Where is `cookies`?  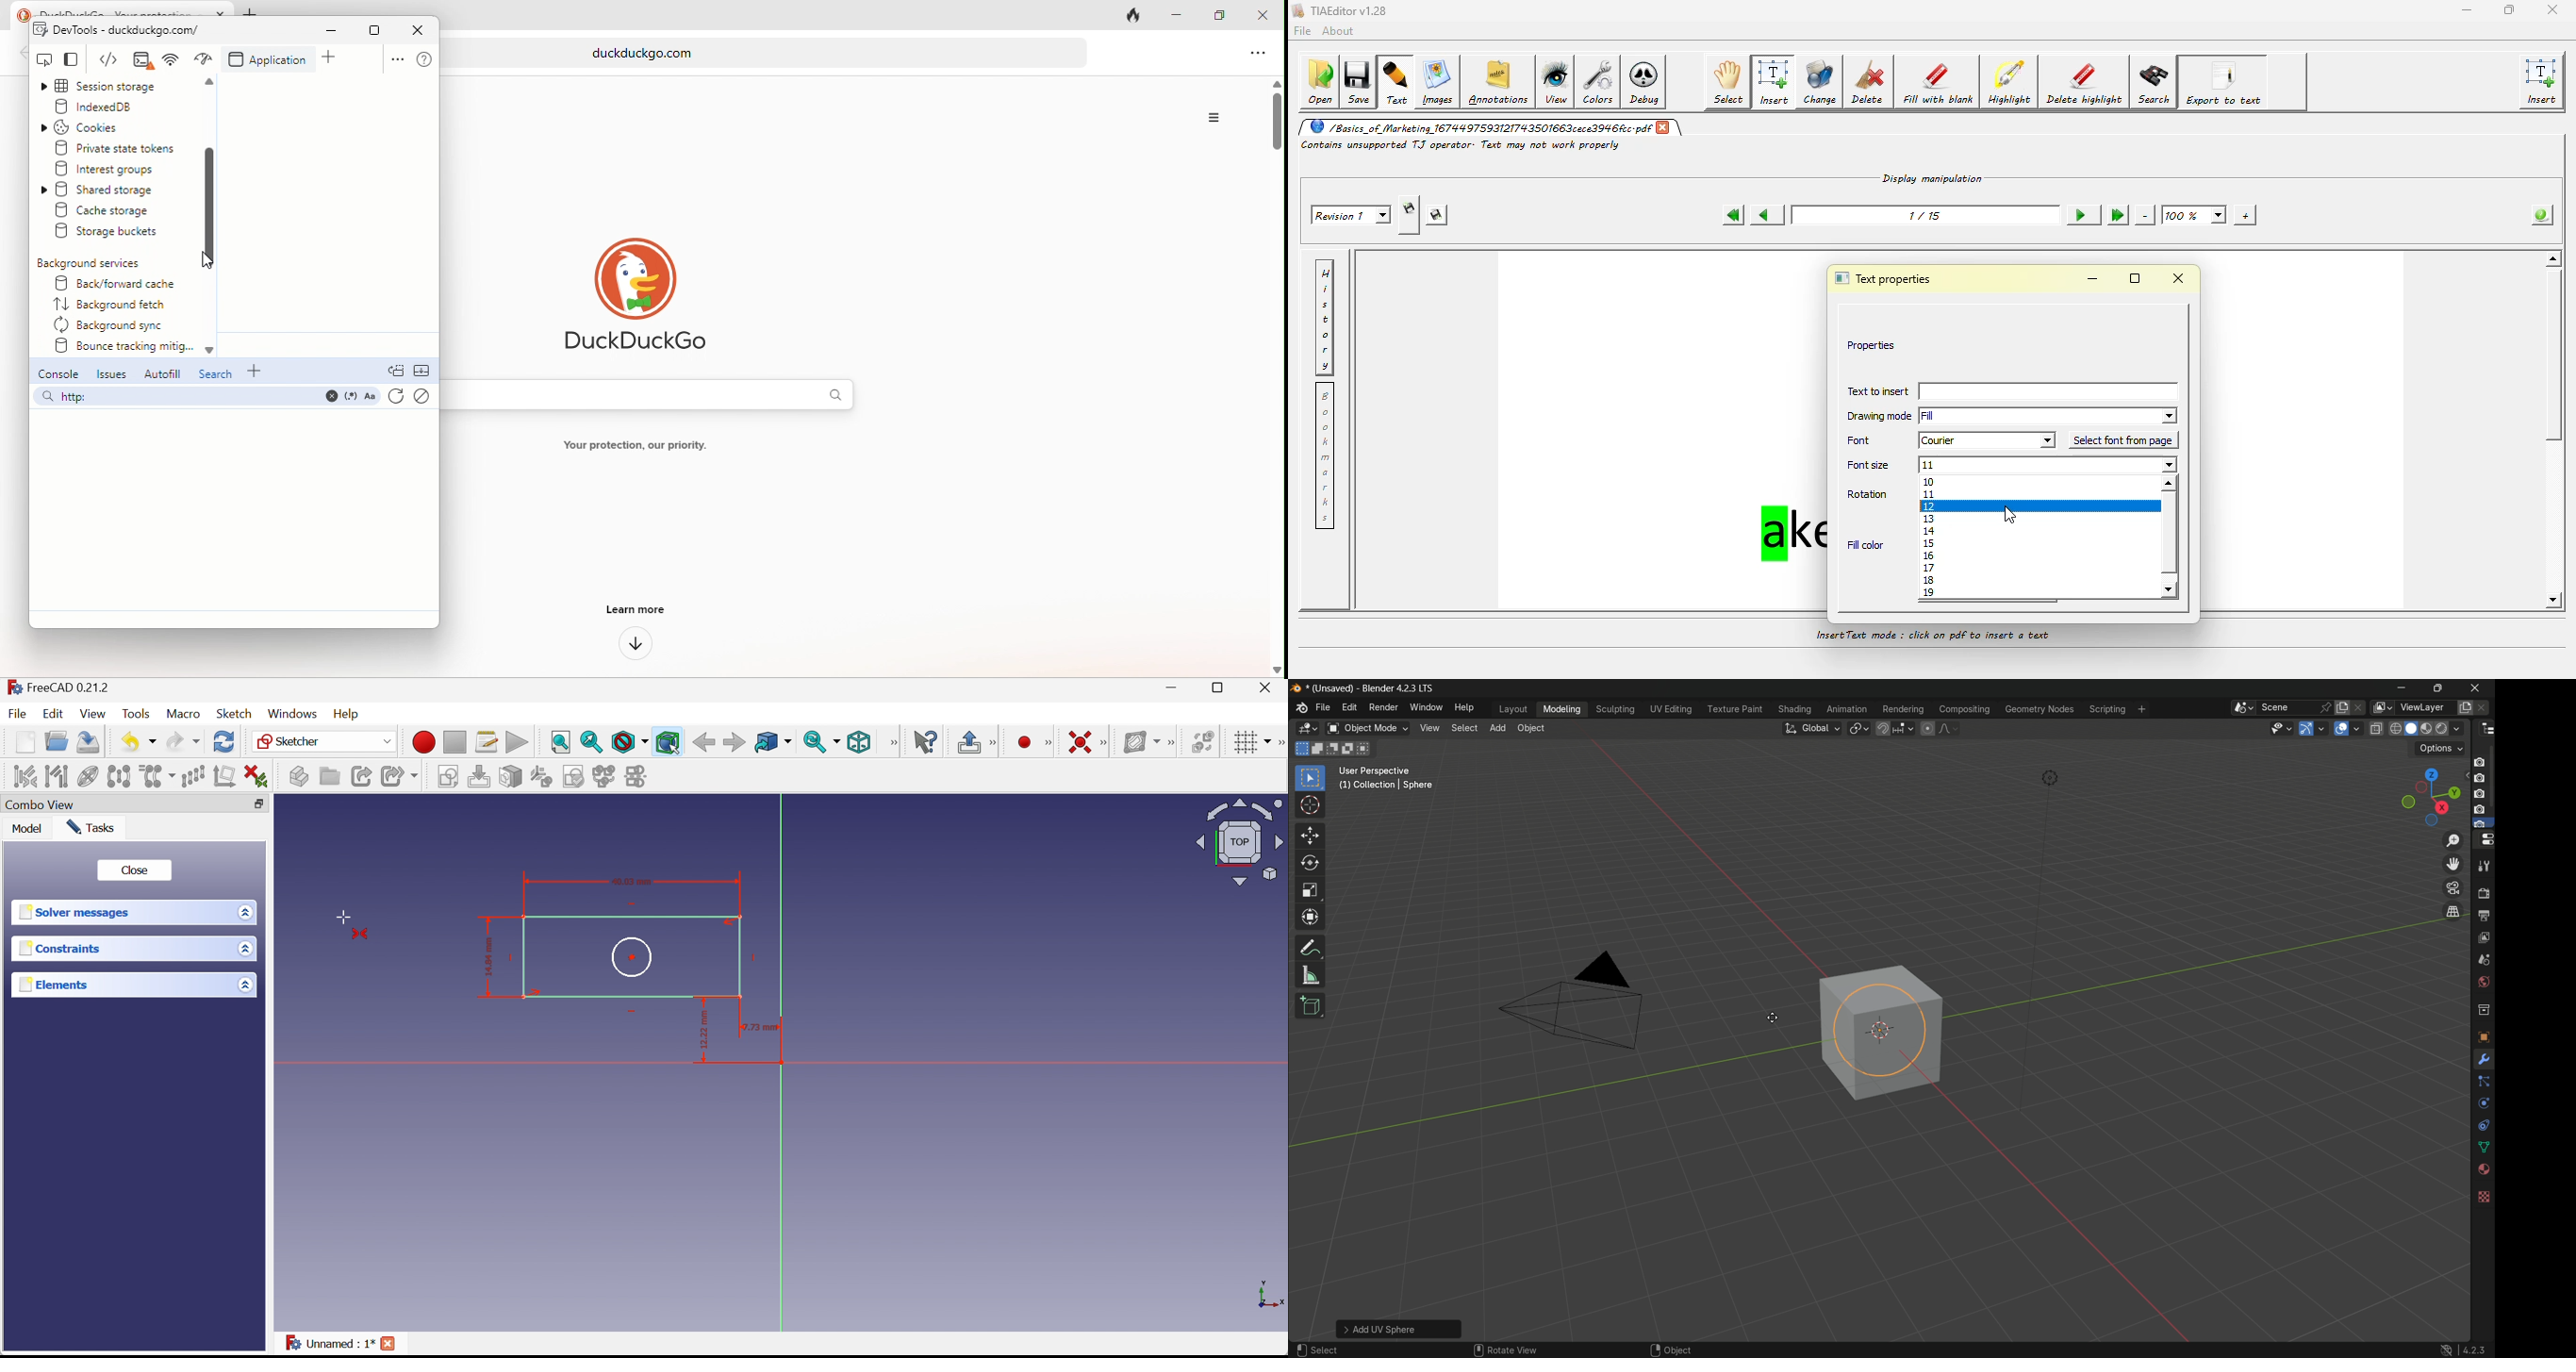
cookies is located at coordinates (99, 127).